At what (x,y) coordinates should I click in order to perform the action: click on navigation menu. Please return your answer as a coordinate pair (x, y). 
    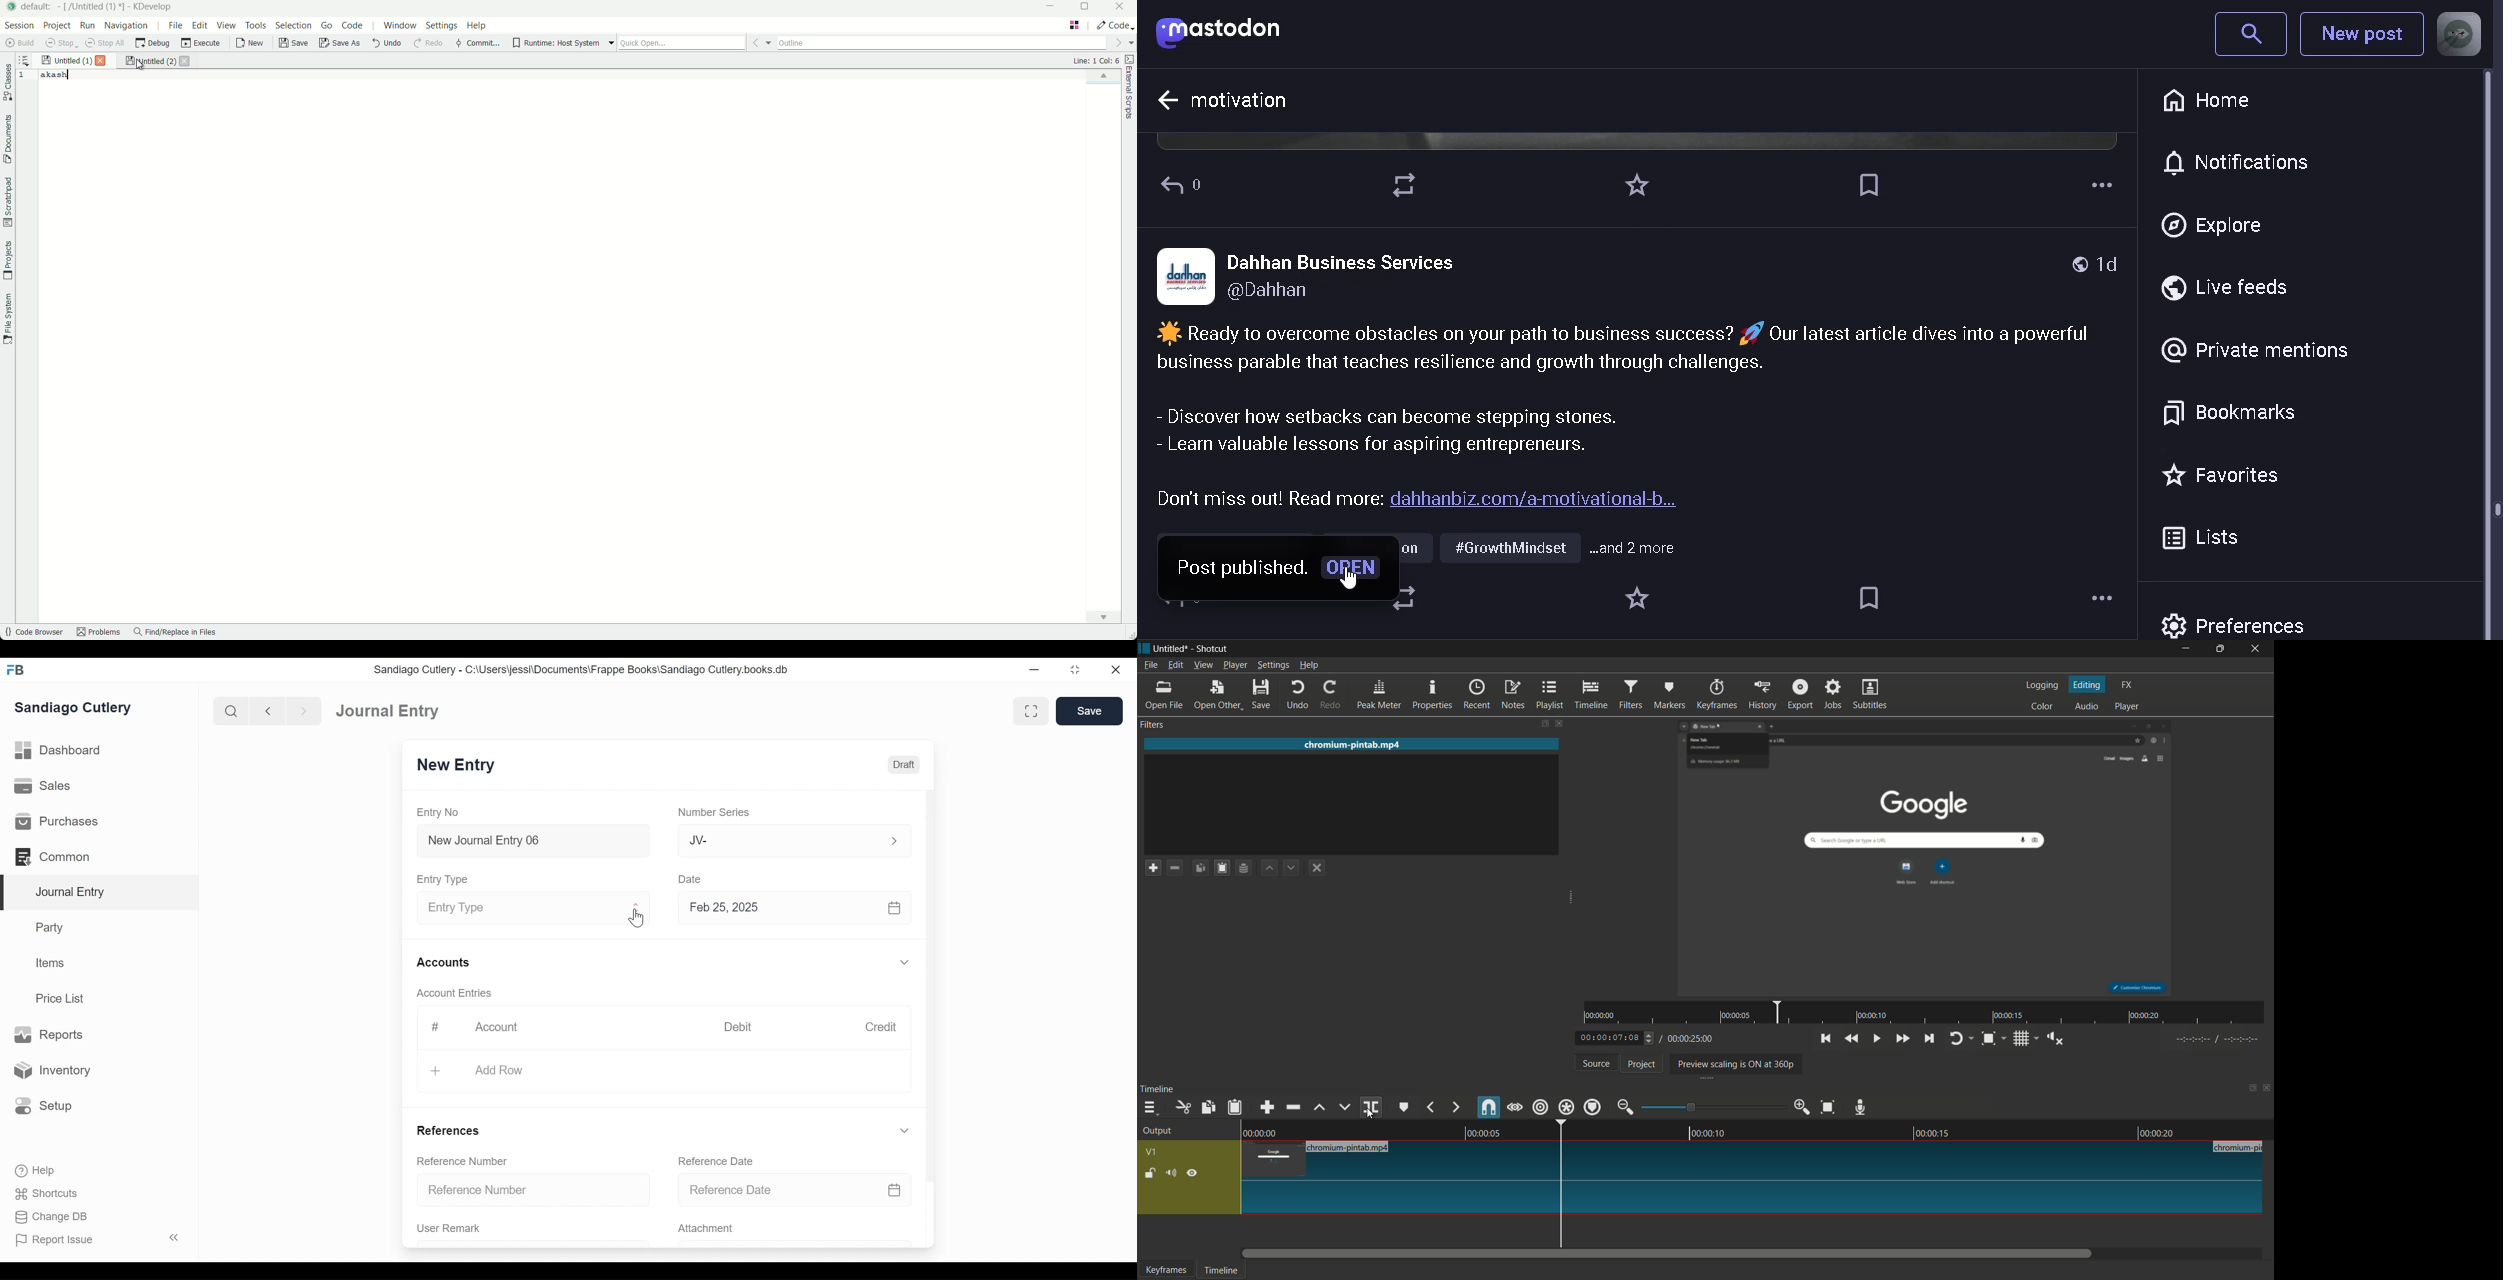
    Looking at the image, I should click on (126, 25).